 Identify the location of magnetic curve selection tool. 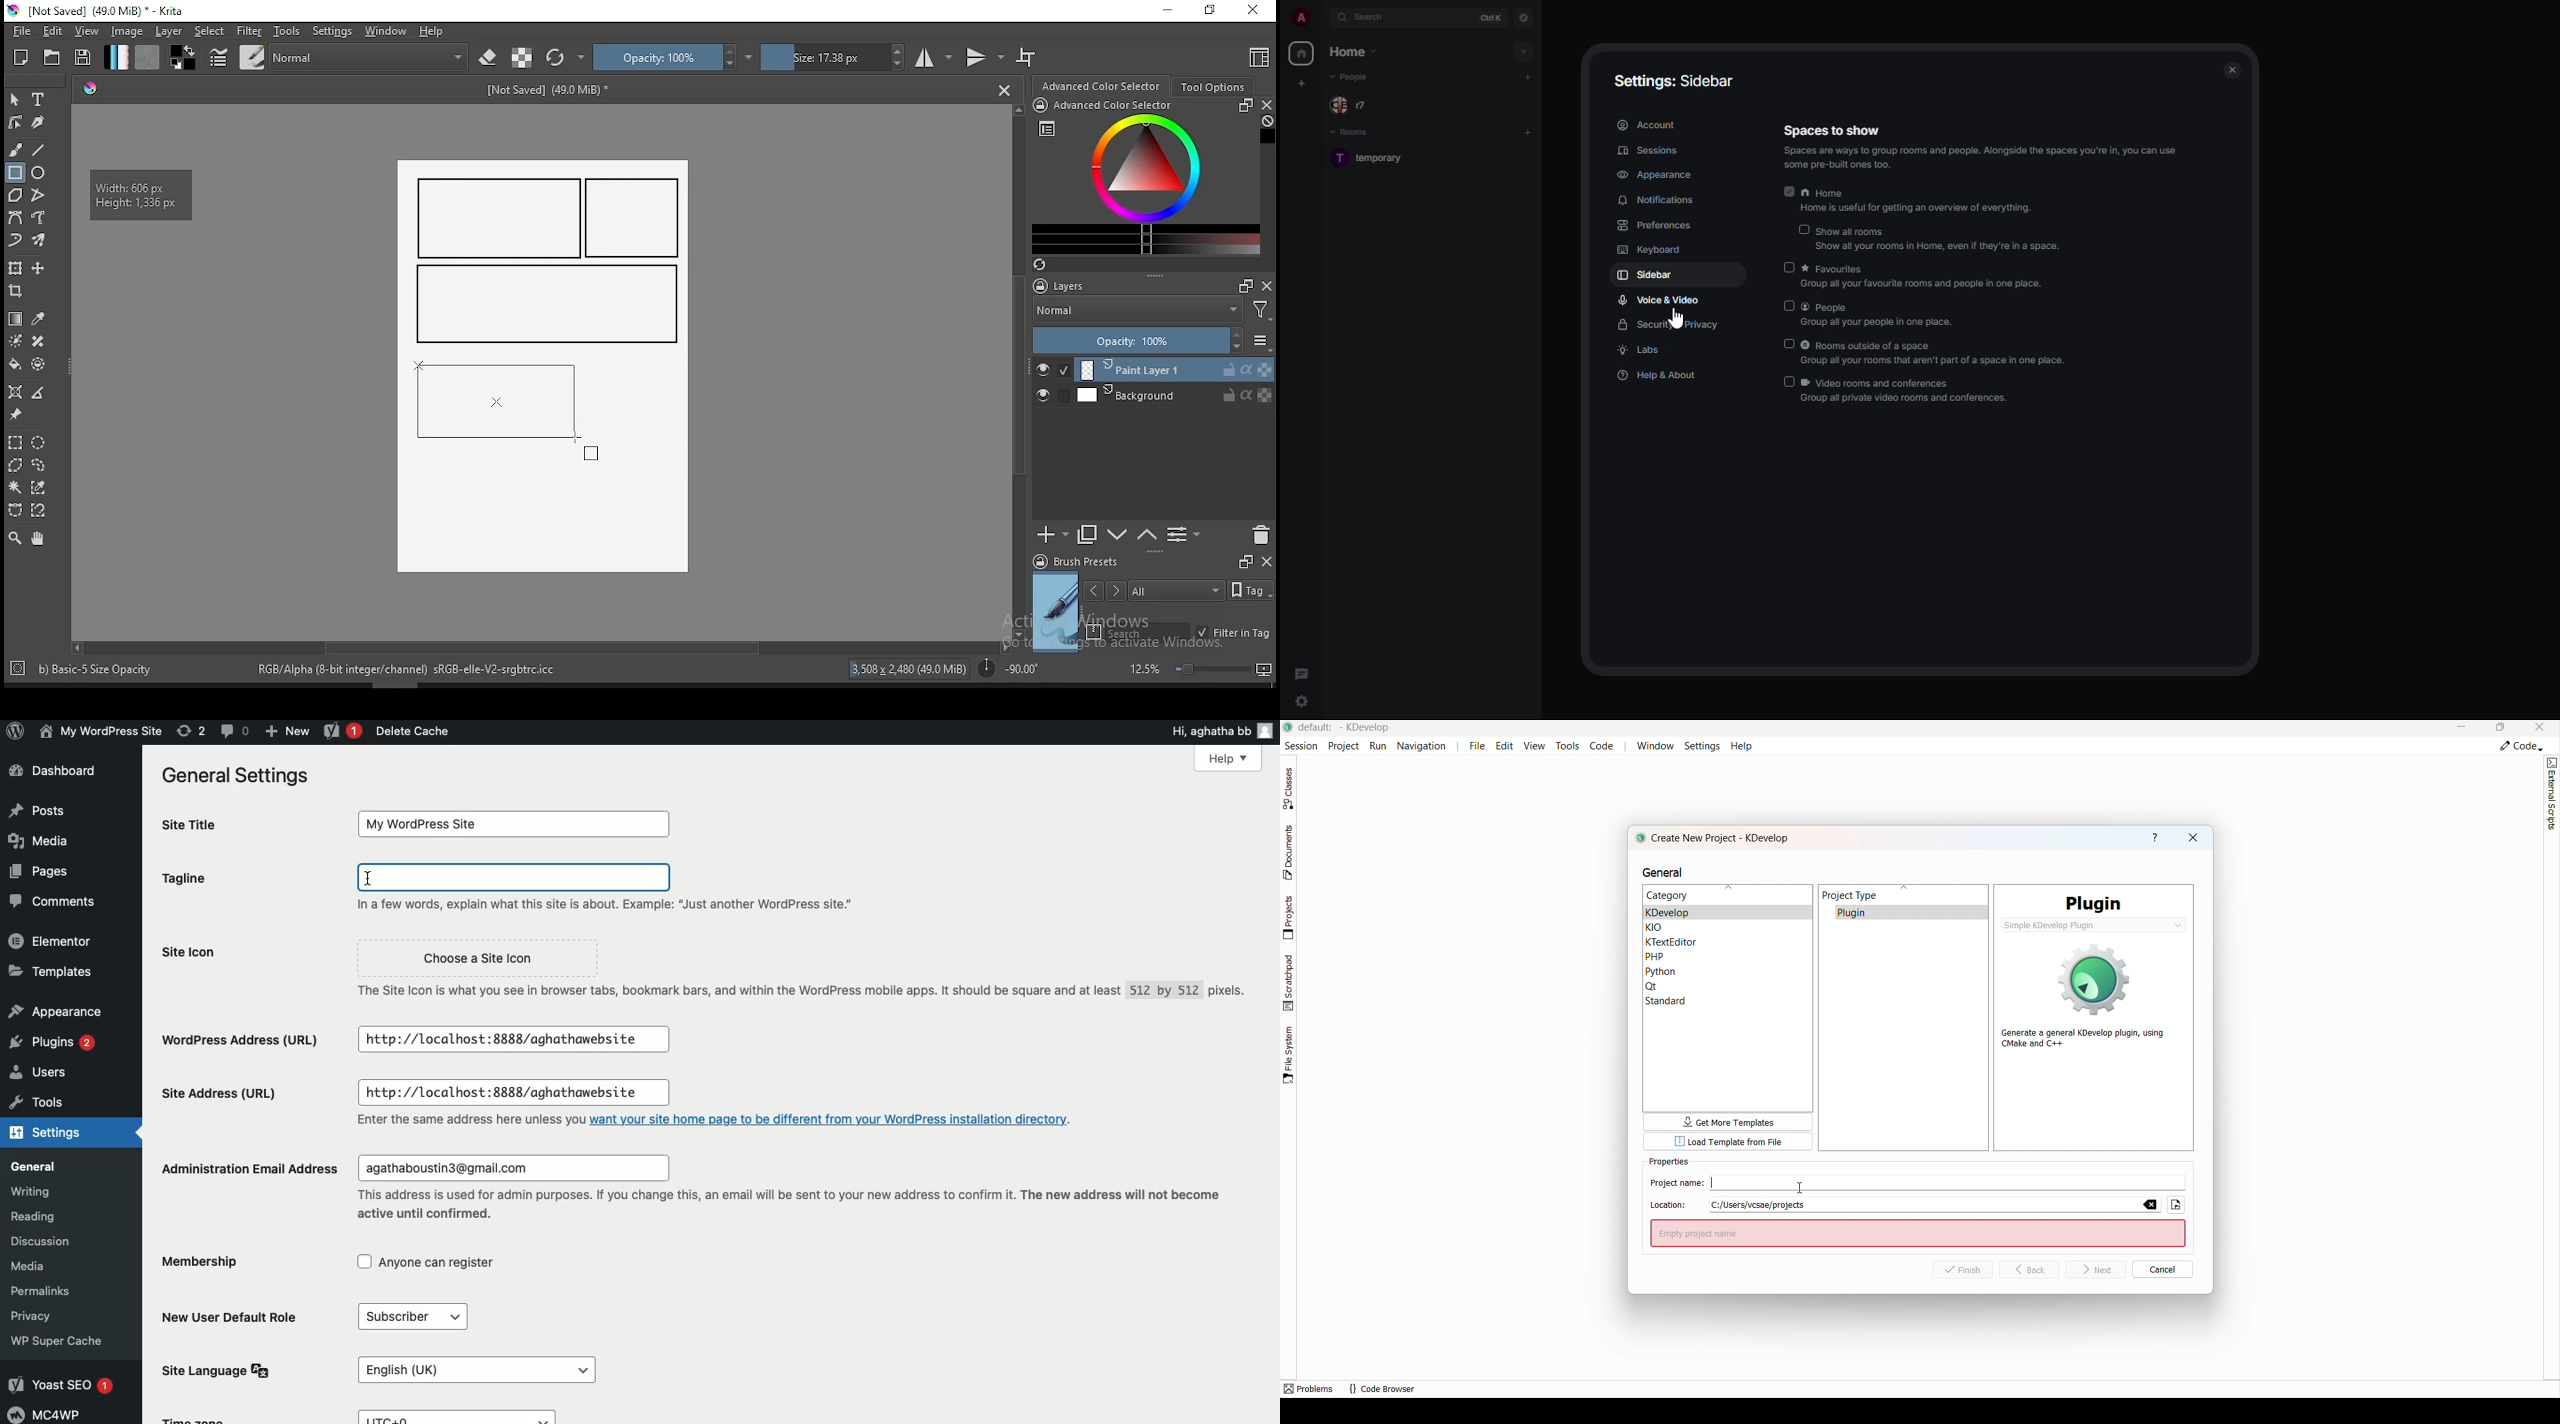
(36, 510).